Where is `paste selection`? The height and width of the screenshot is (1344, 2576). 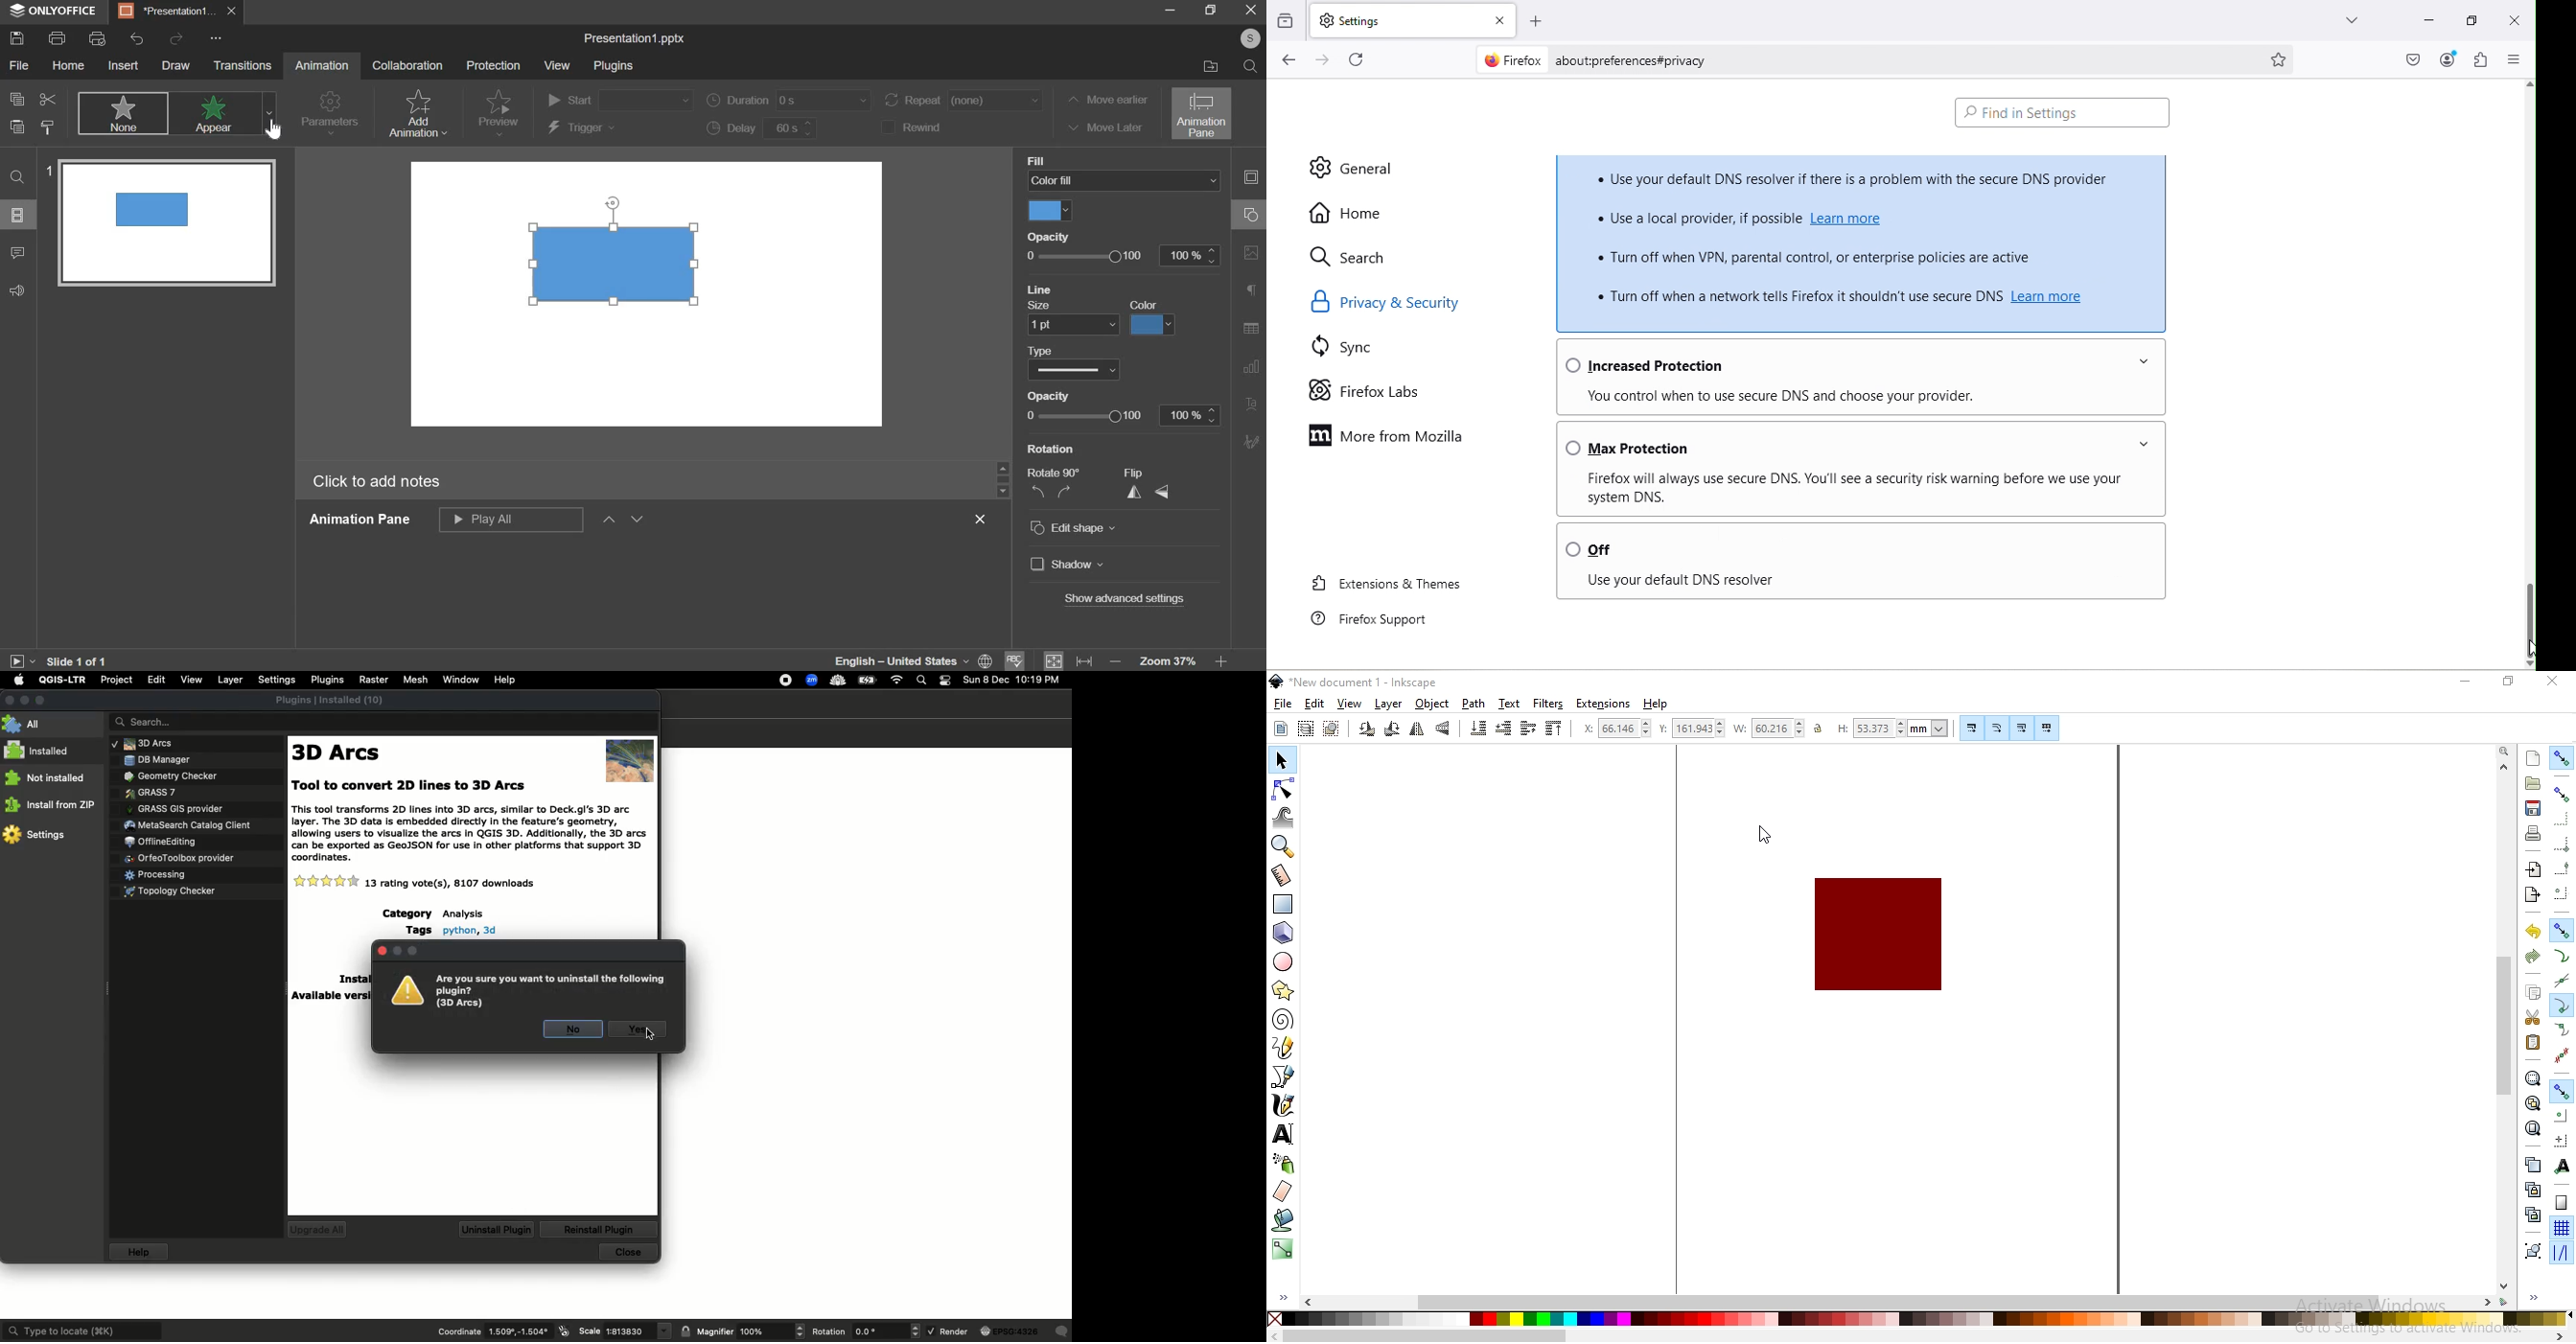
paste selection is located at coordinates (2533, 1043).